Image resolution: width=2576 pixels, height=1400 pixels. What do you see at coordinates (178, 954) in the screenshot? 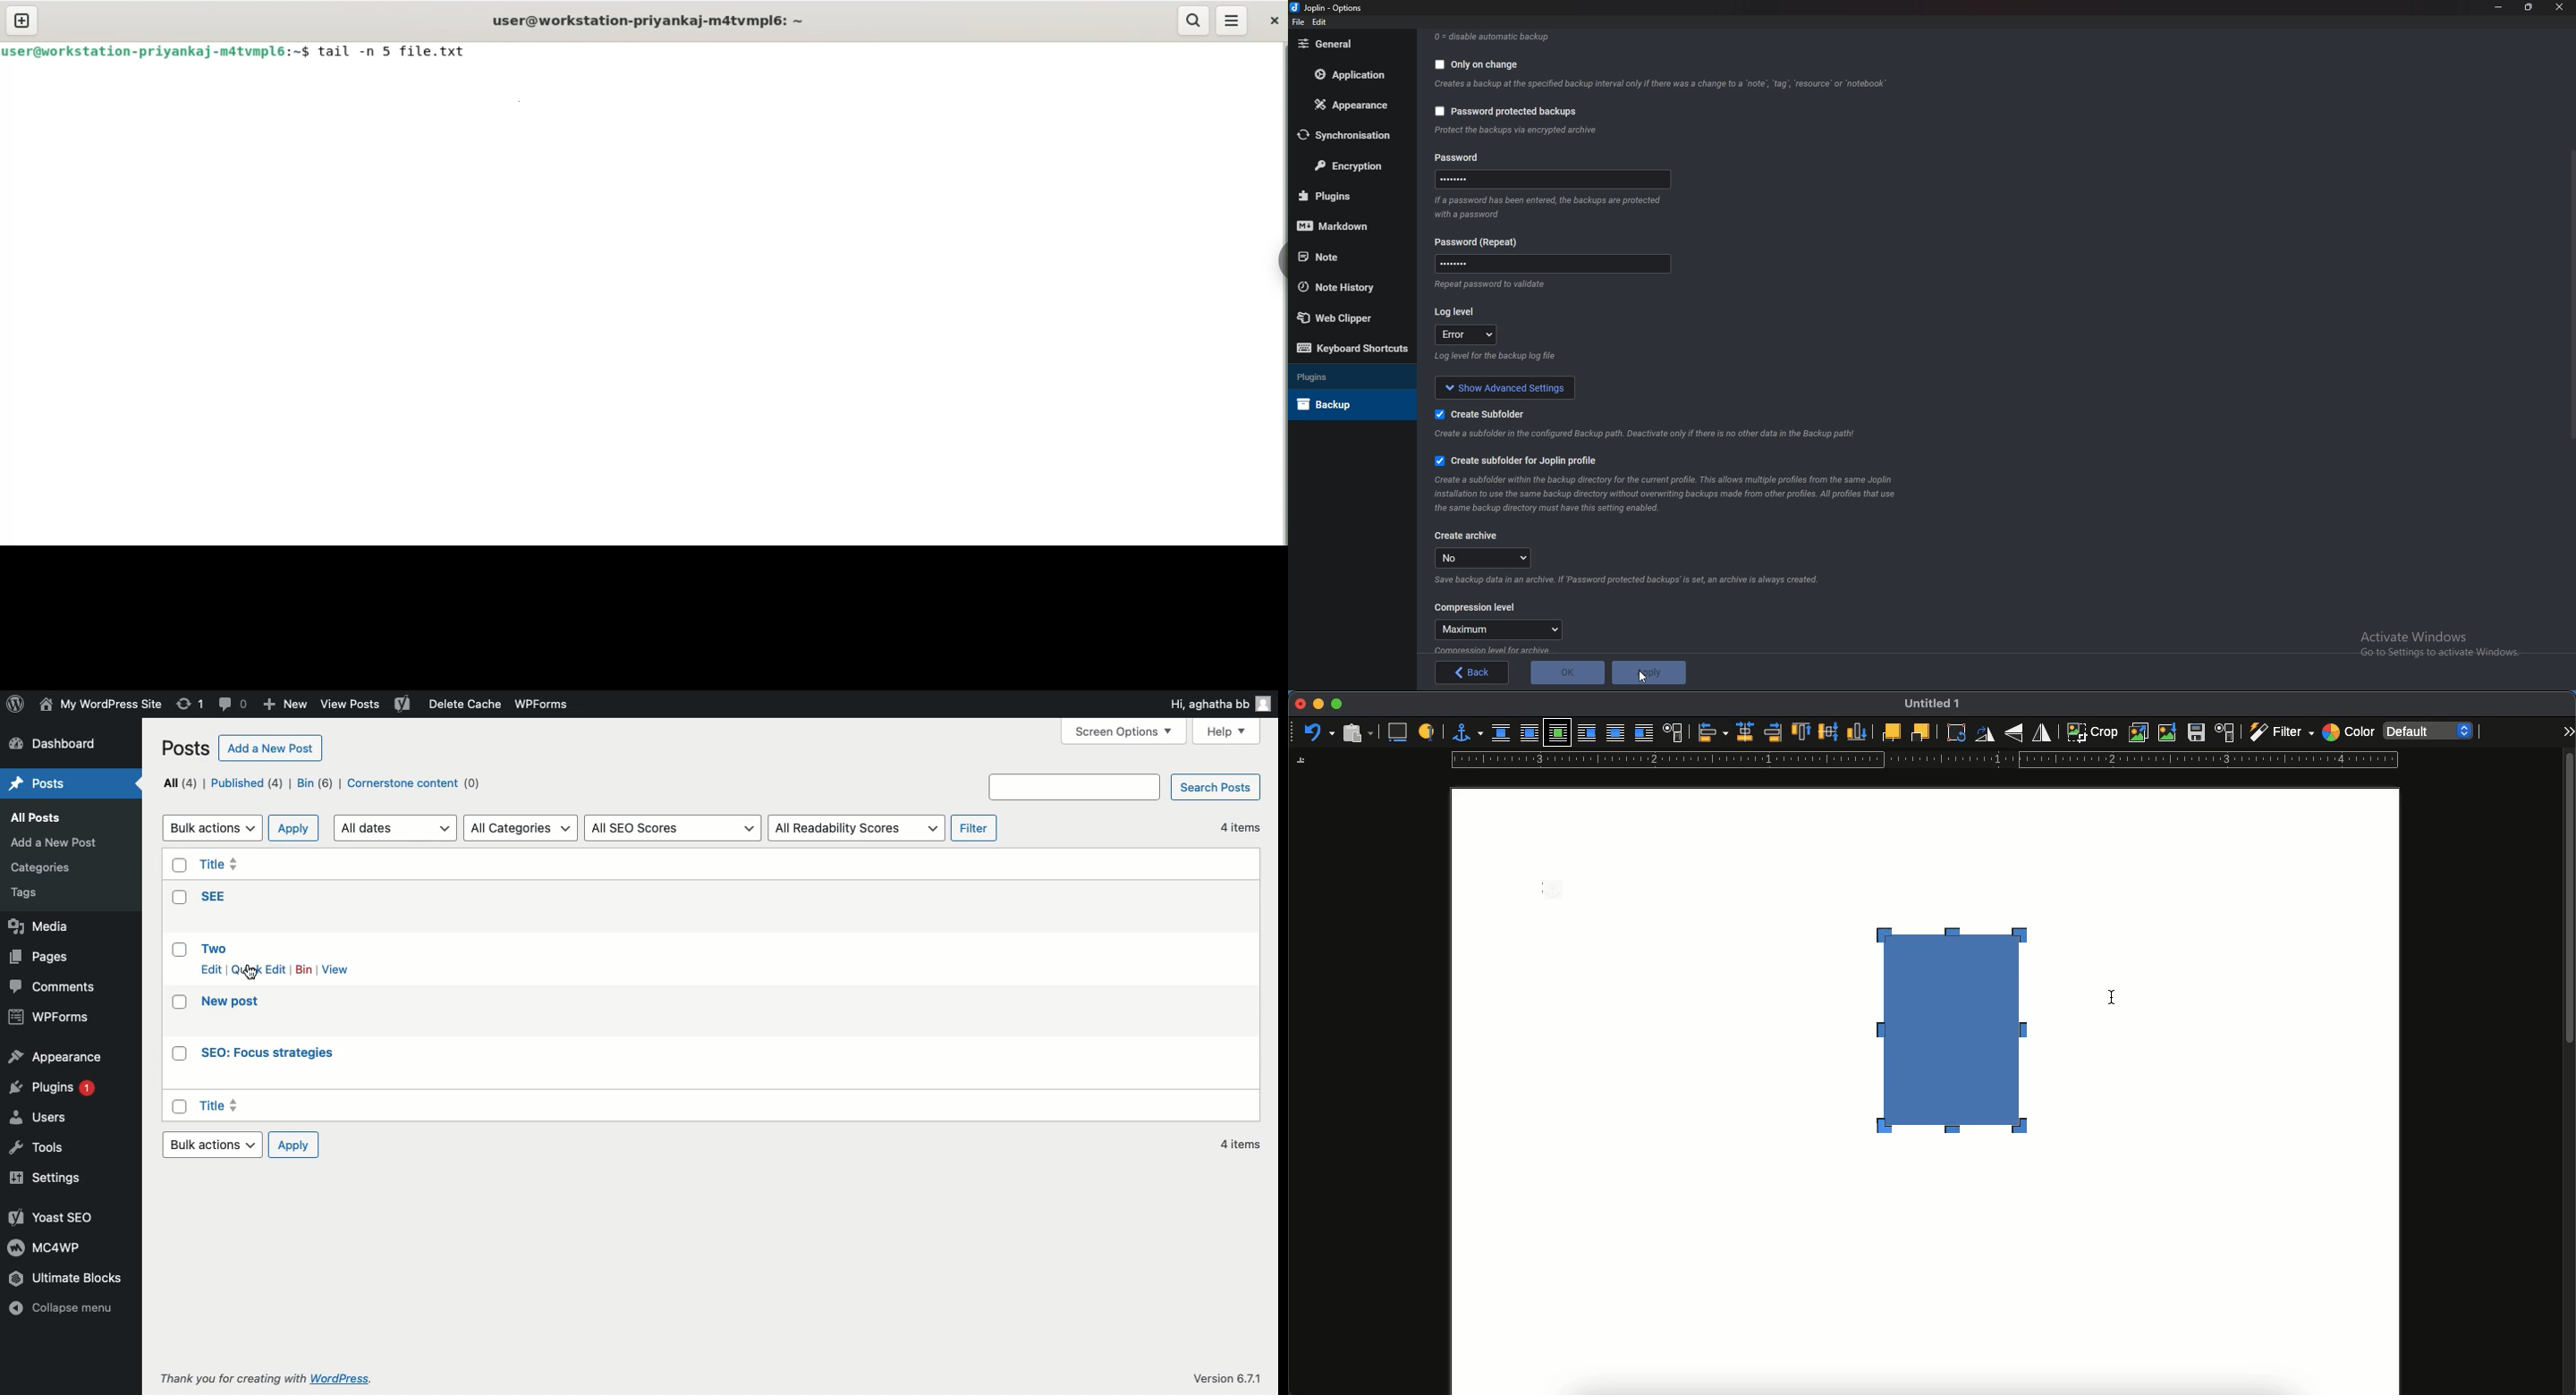
I see `Checkbox` at bounding box center [178, 954].